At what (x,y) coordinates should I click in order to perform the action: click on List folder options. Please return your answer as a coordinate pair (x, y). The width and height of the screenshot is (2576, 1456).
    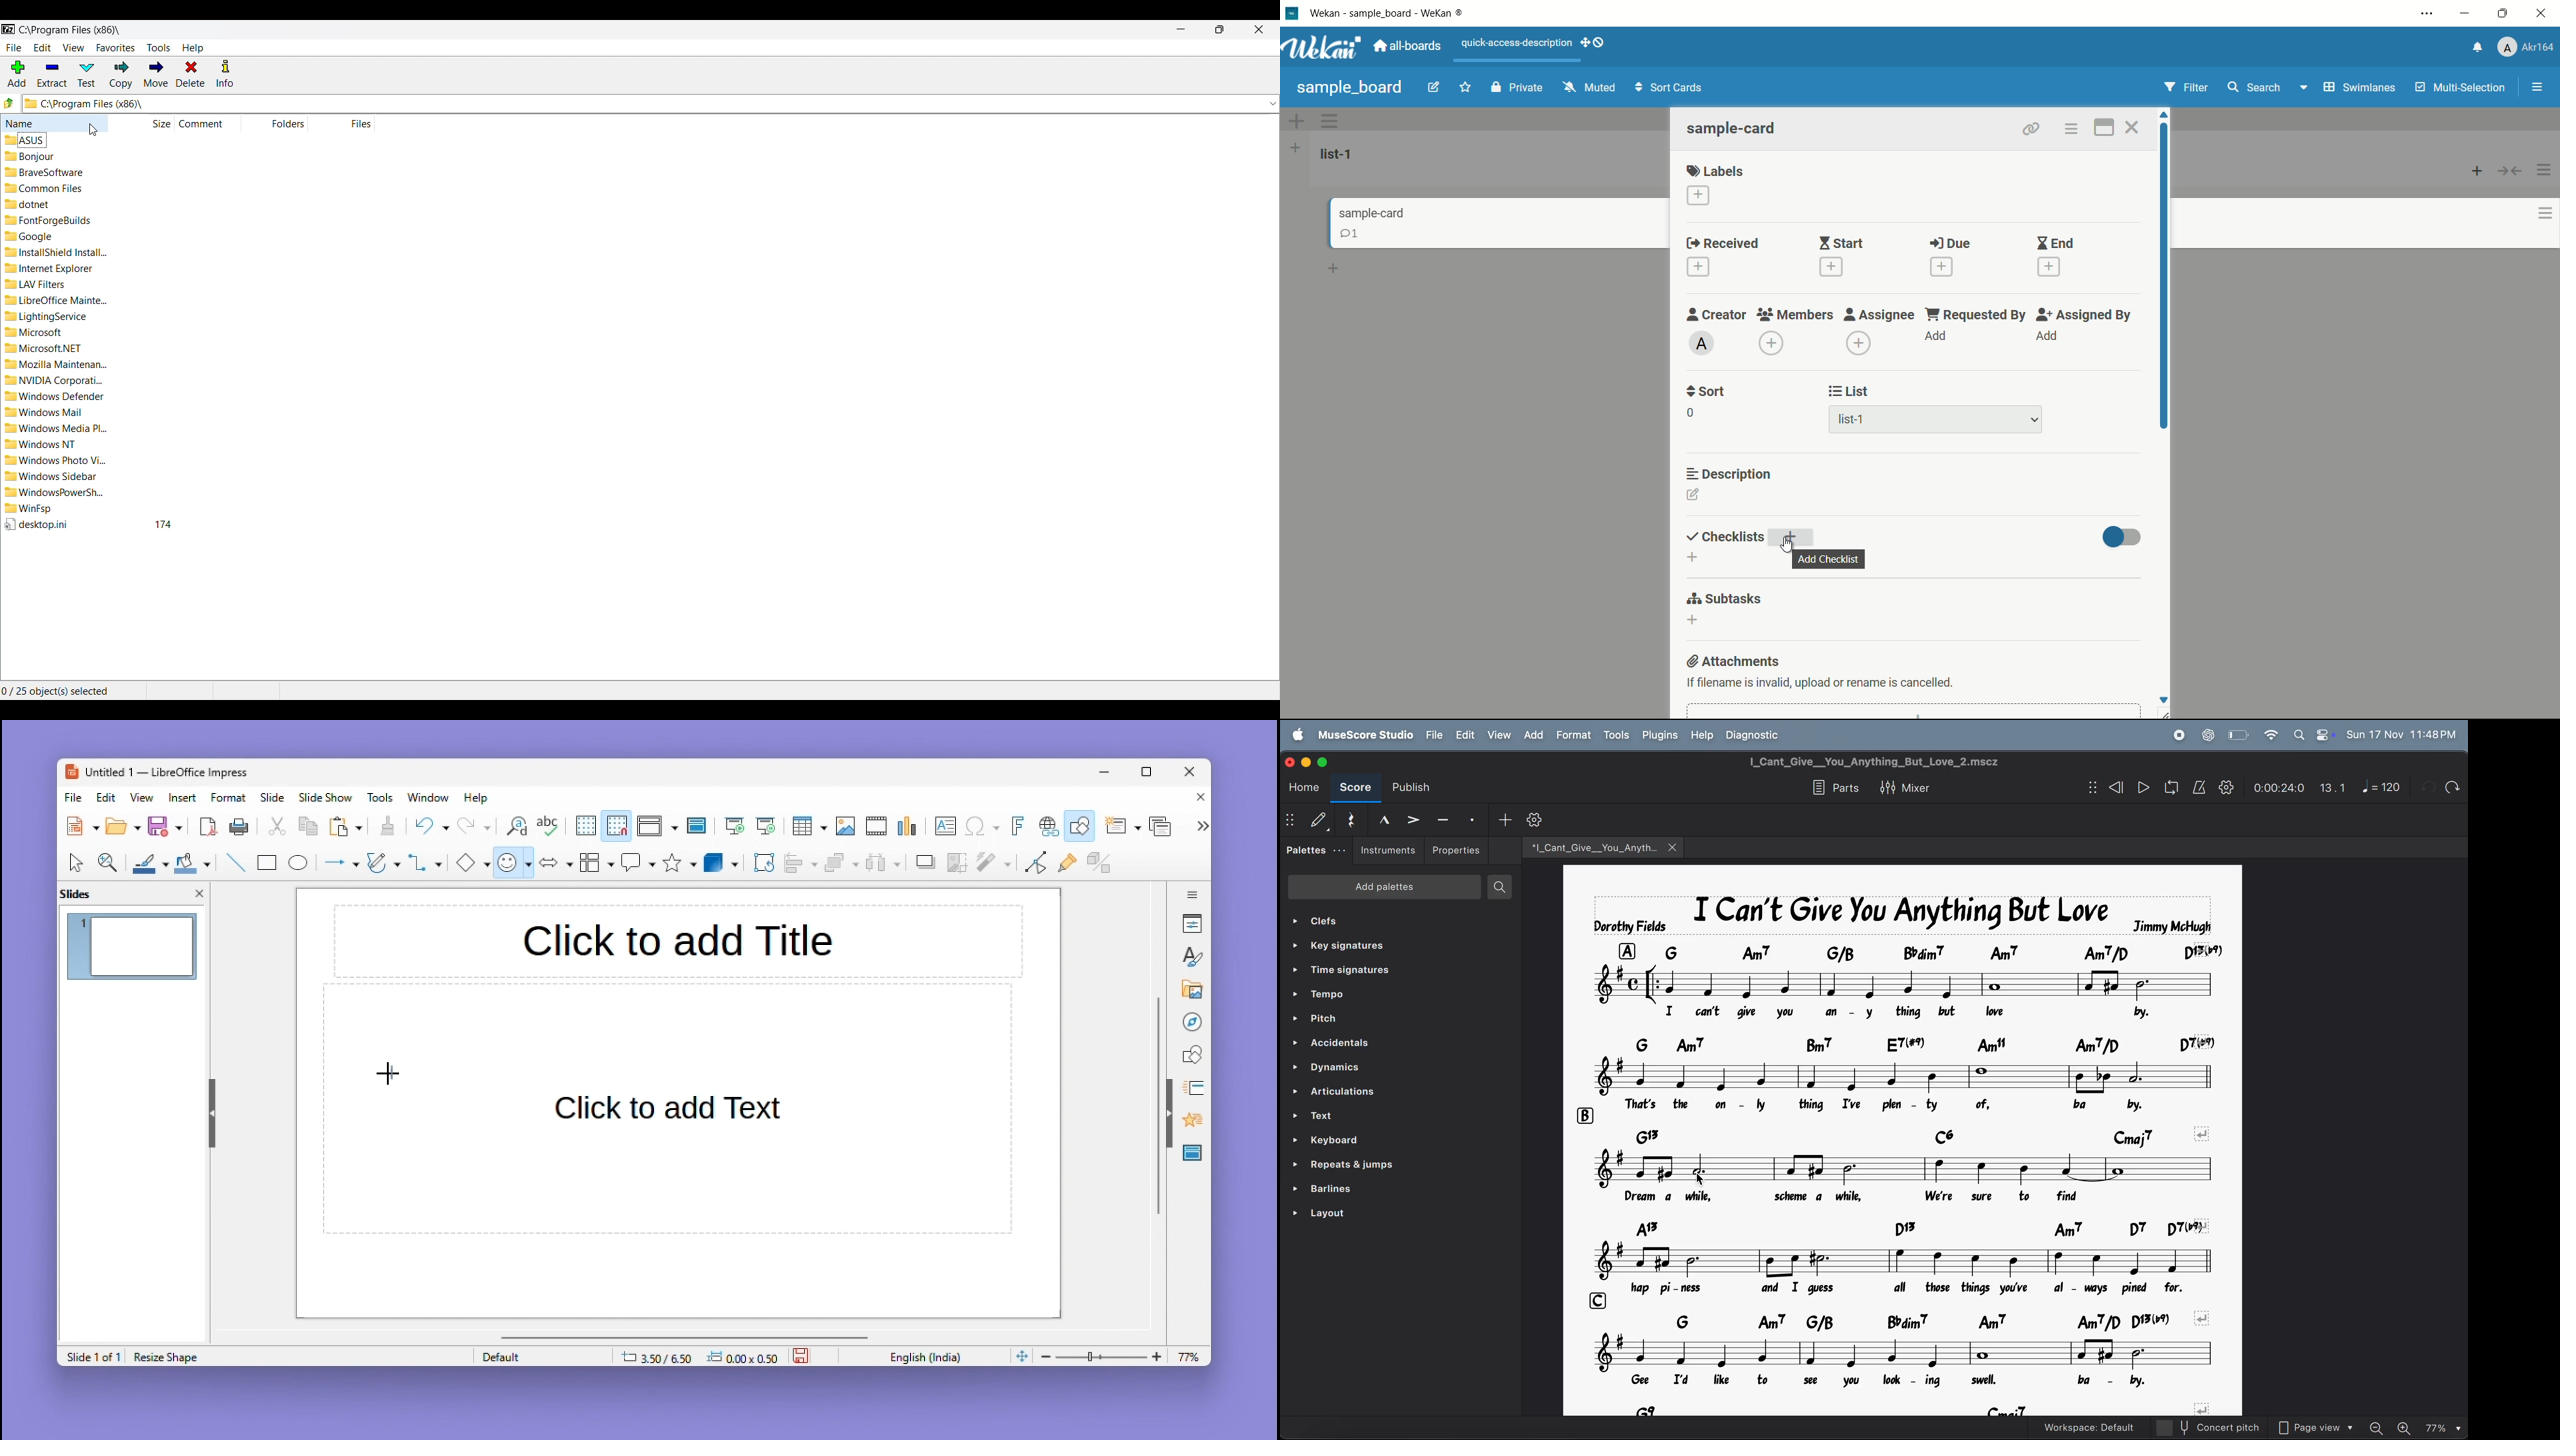
    Looking at the image, I should click on (1273, 104).